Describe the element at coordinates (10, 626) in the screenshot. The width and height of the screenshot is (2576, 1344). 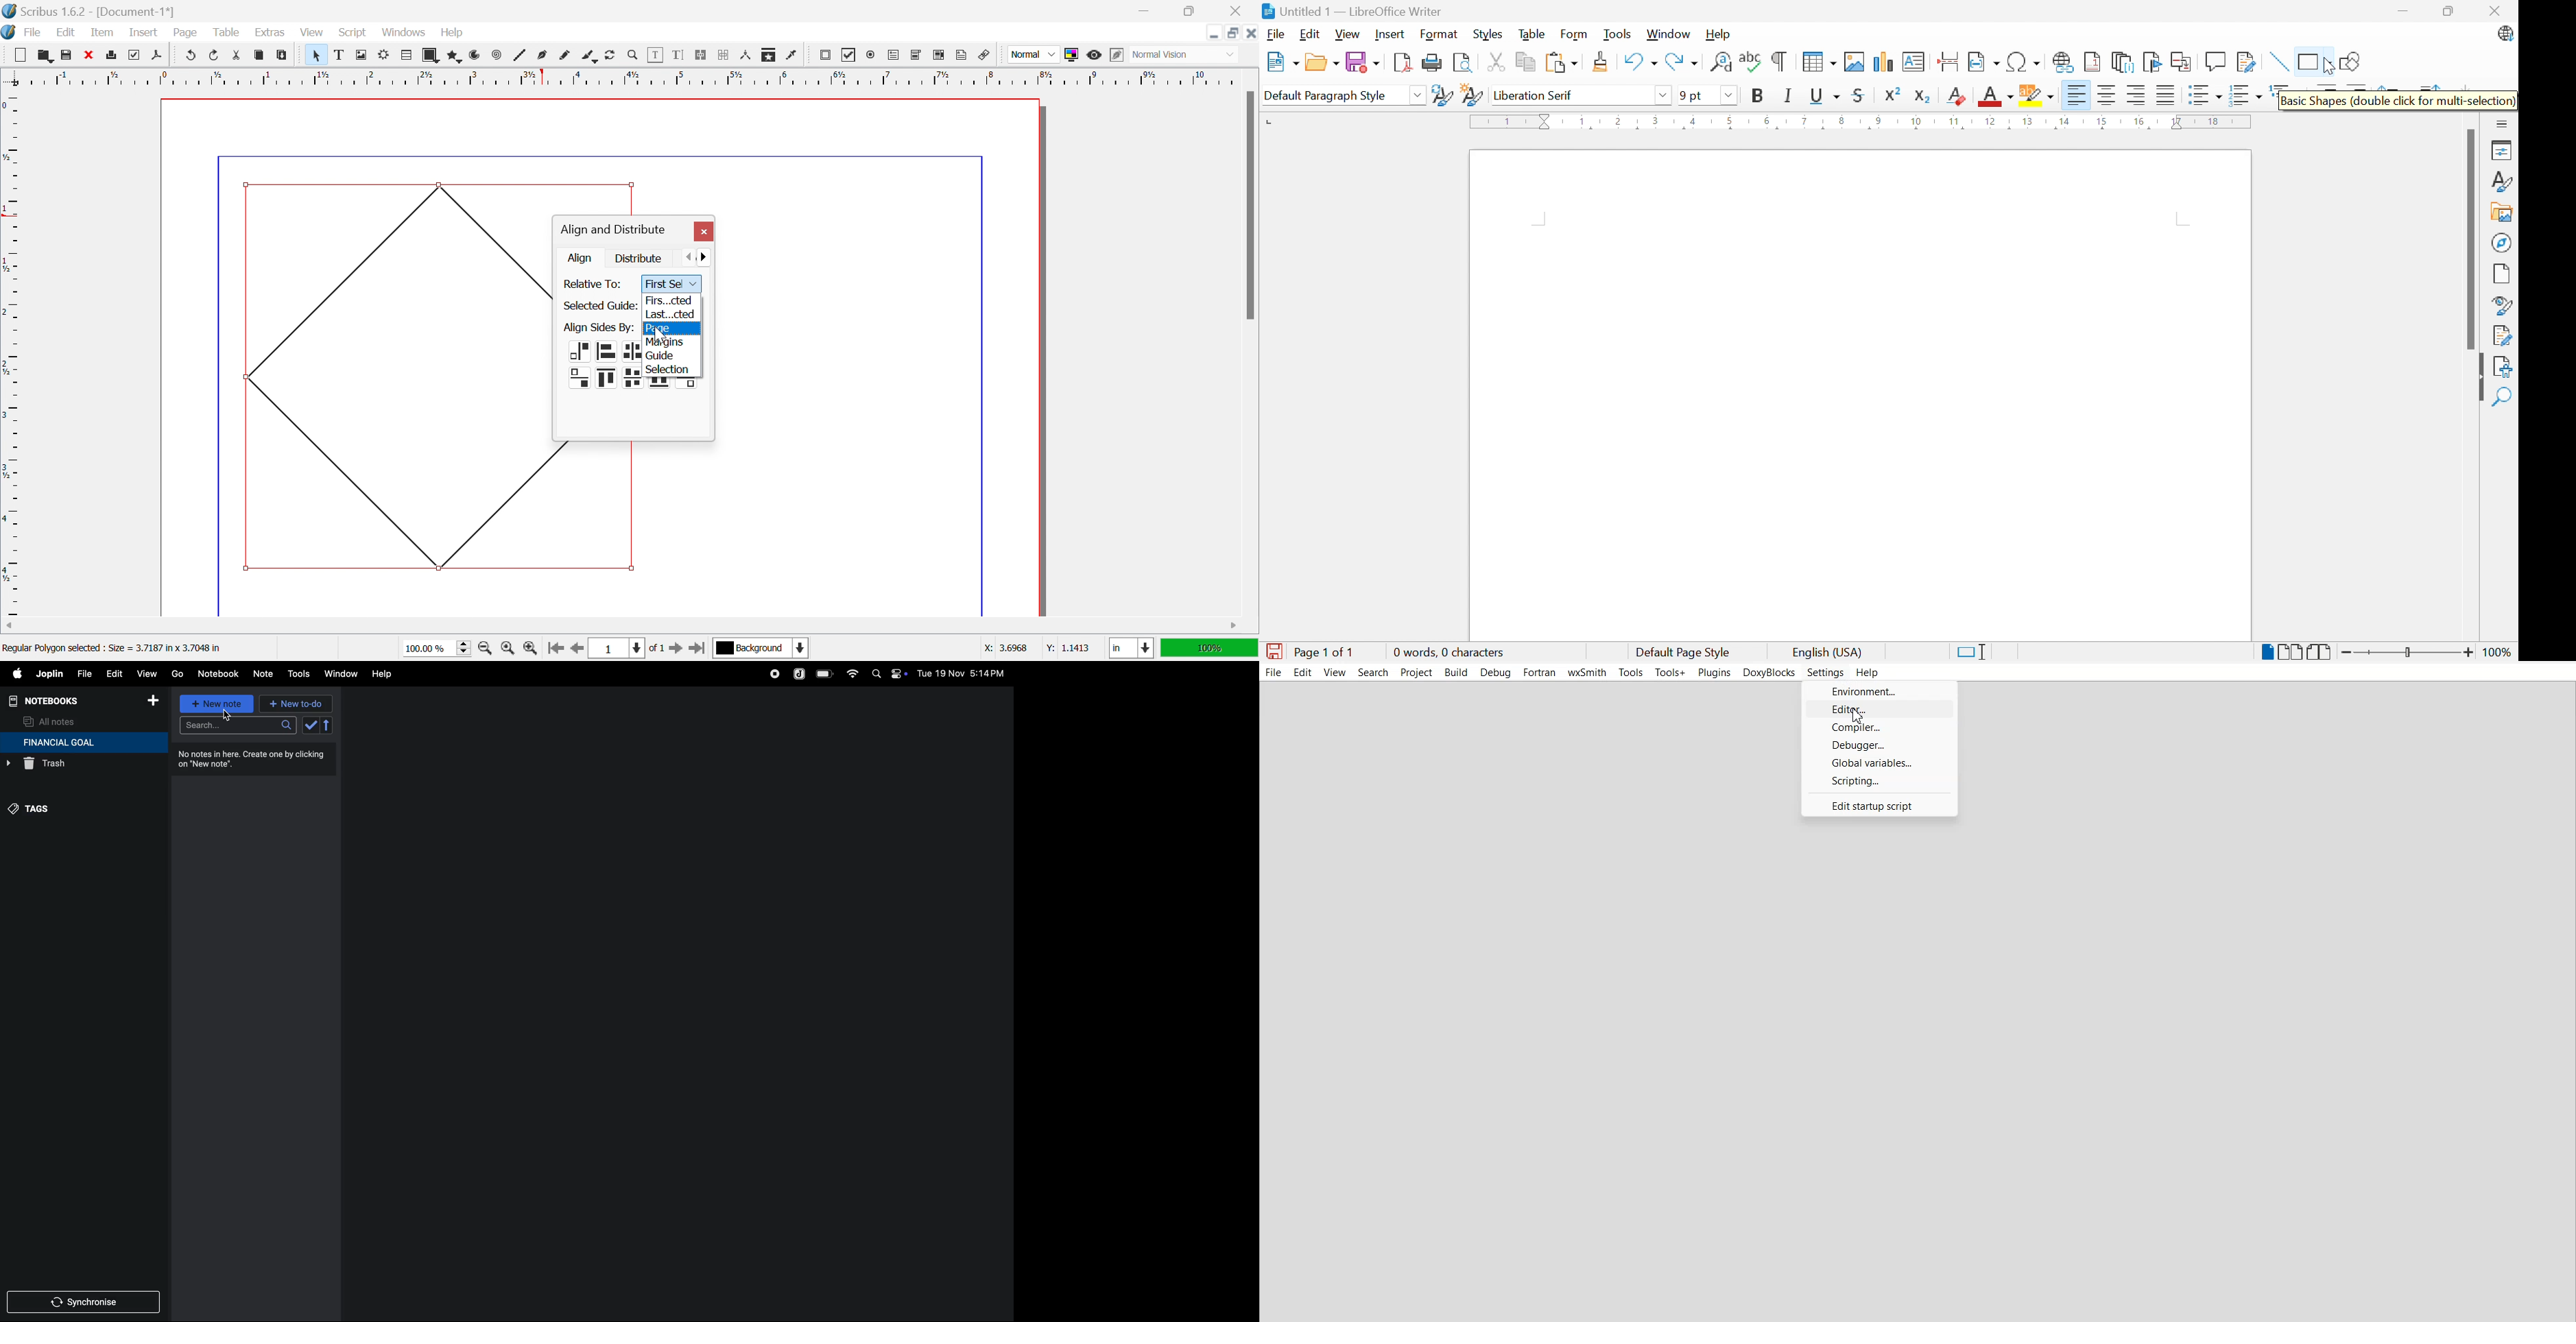
I see `Scroll left` at that location.